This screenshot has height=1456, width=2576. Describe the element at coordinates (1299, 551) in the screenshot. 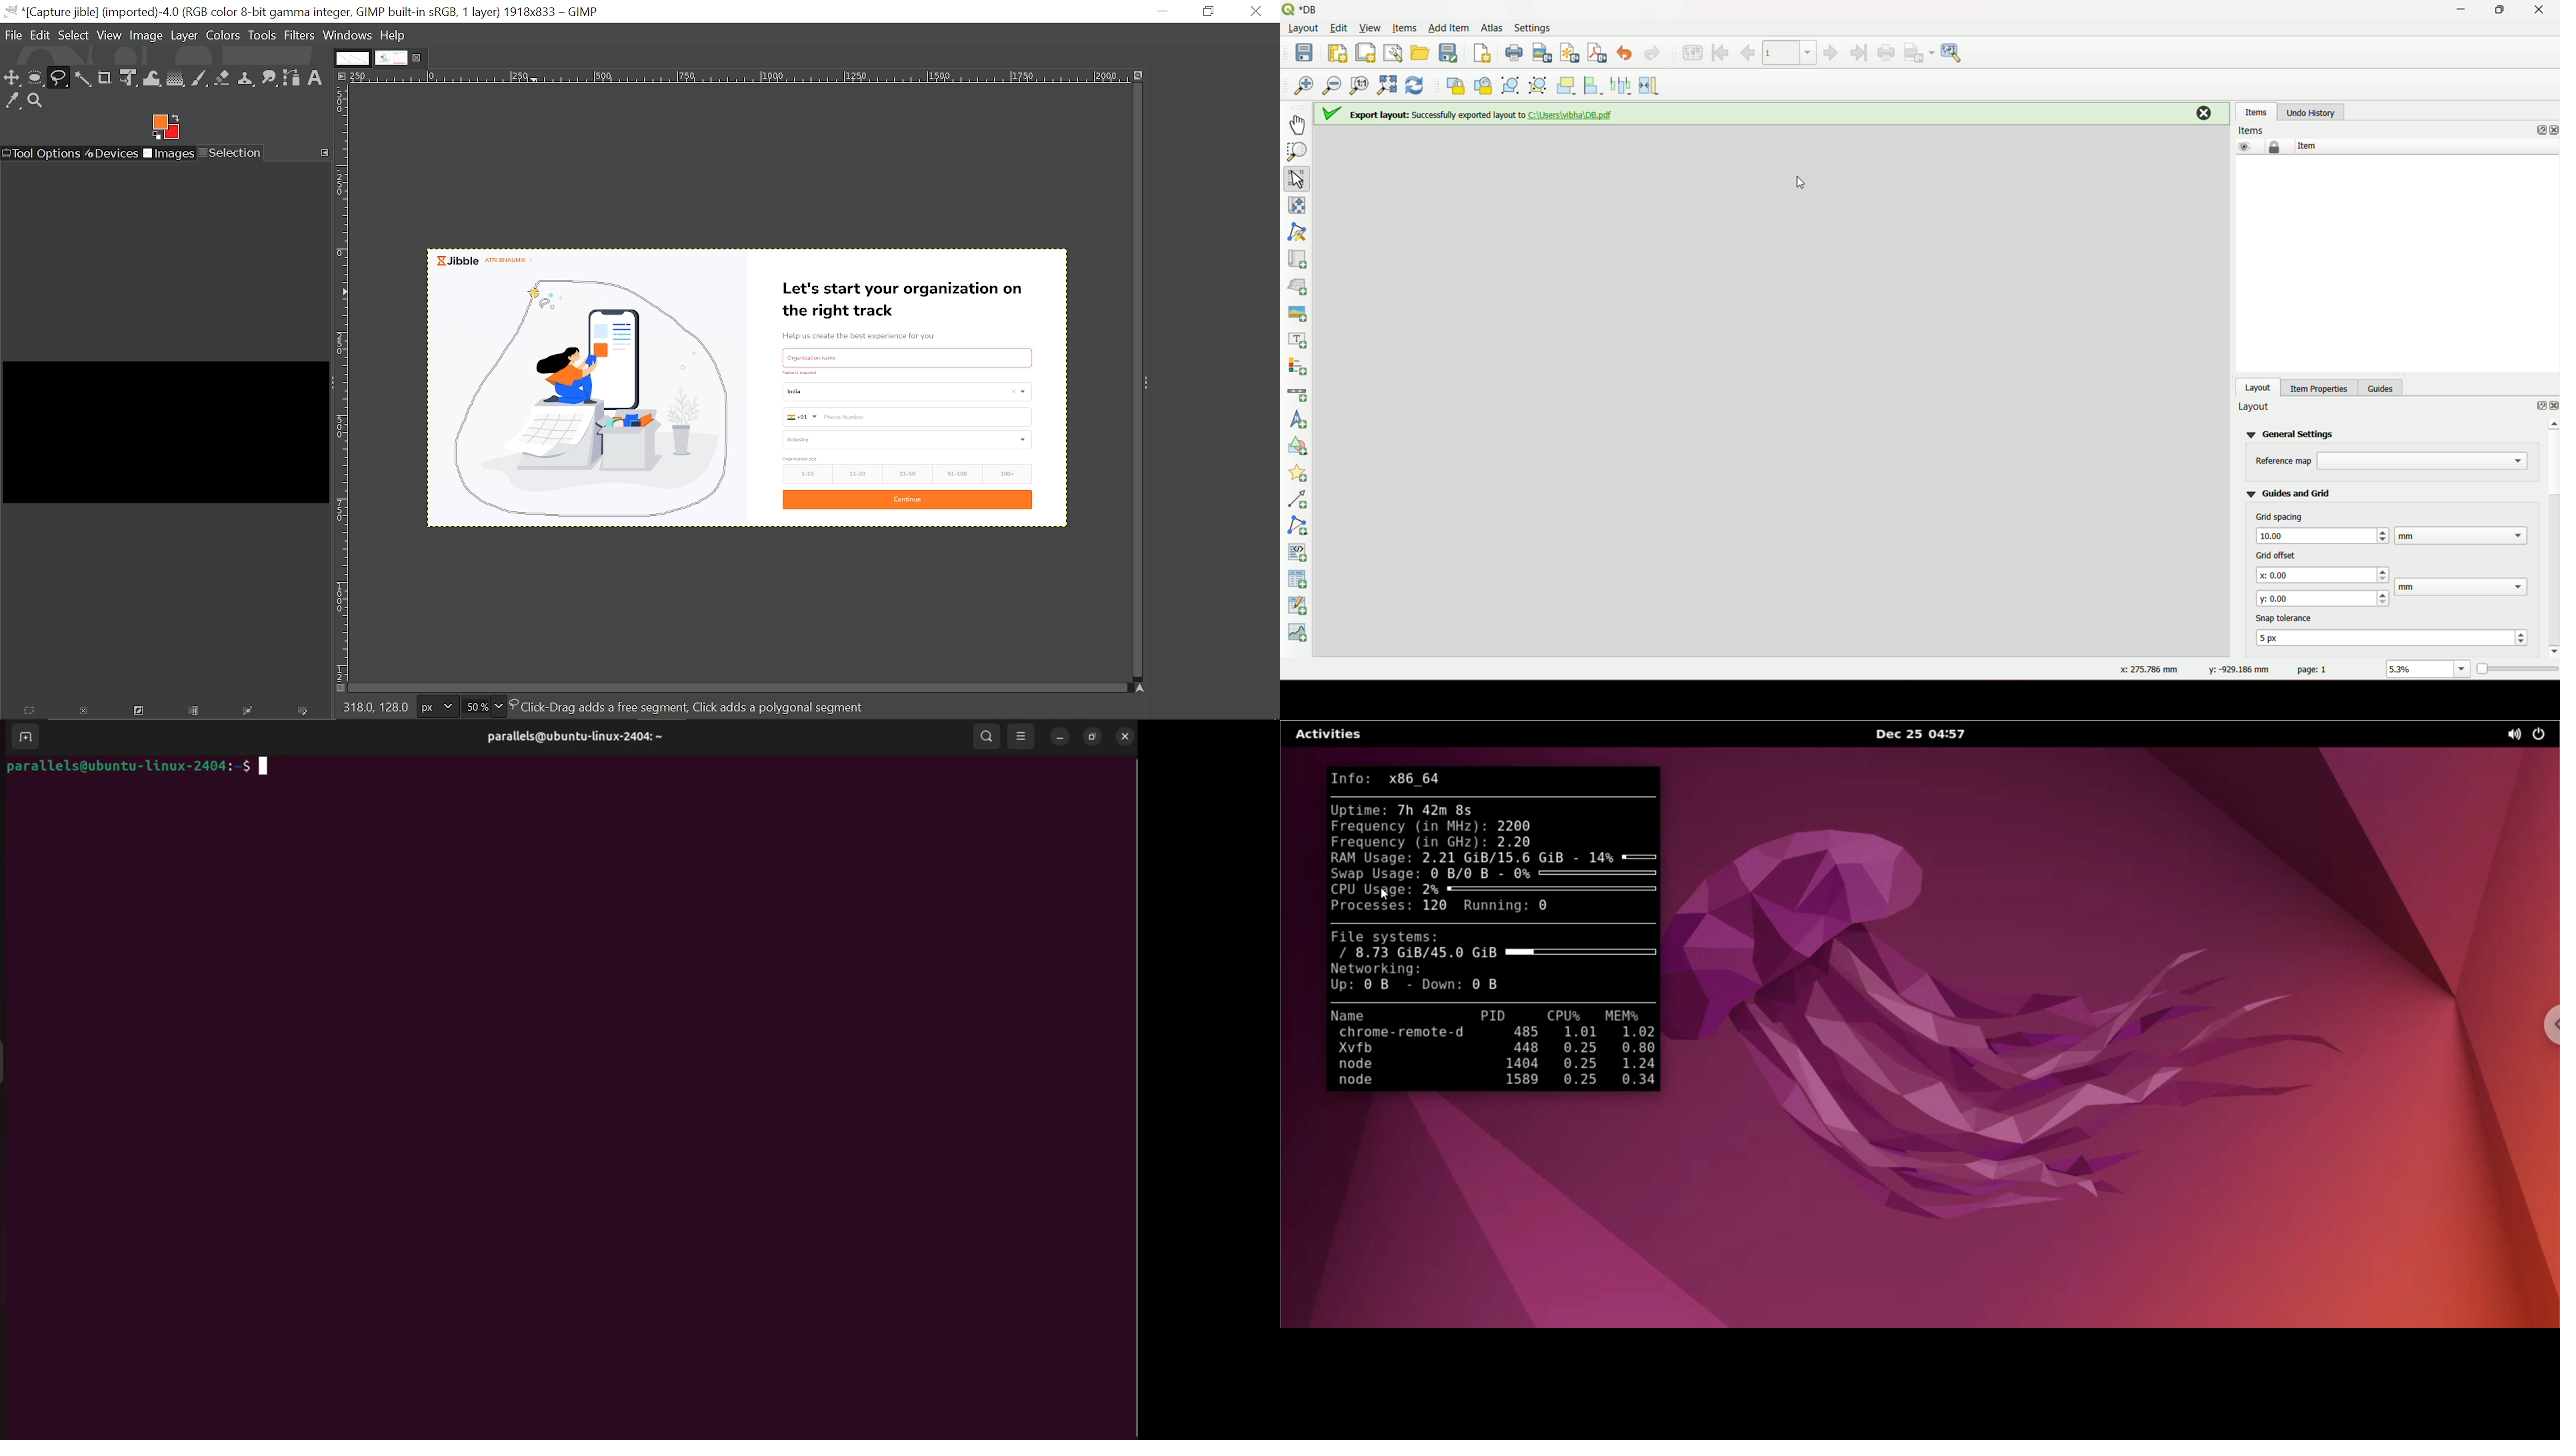

I see `add HTML` at that location.